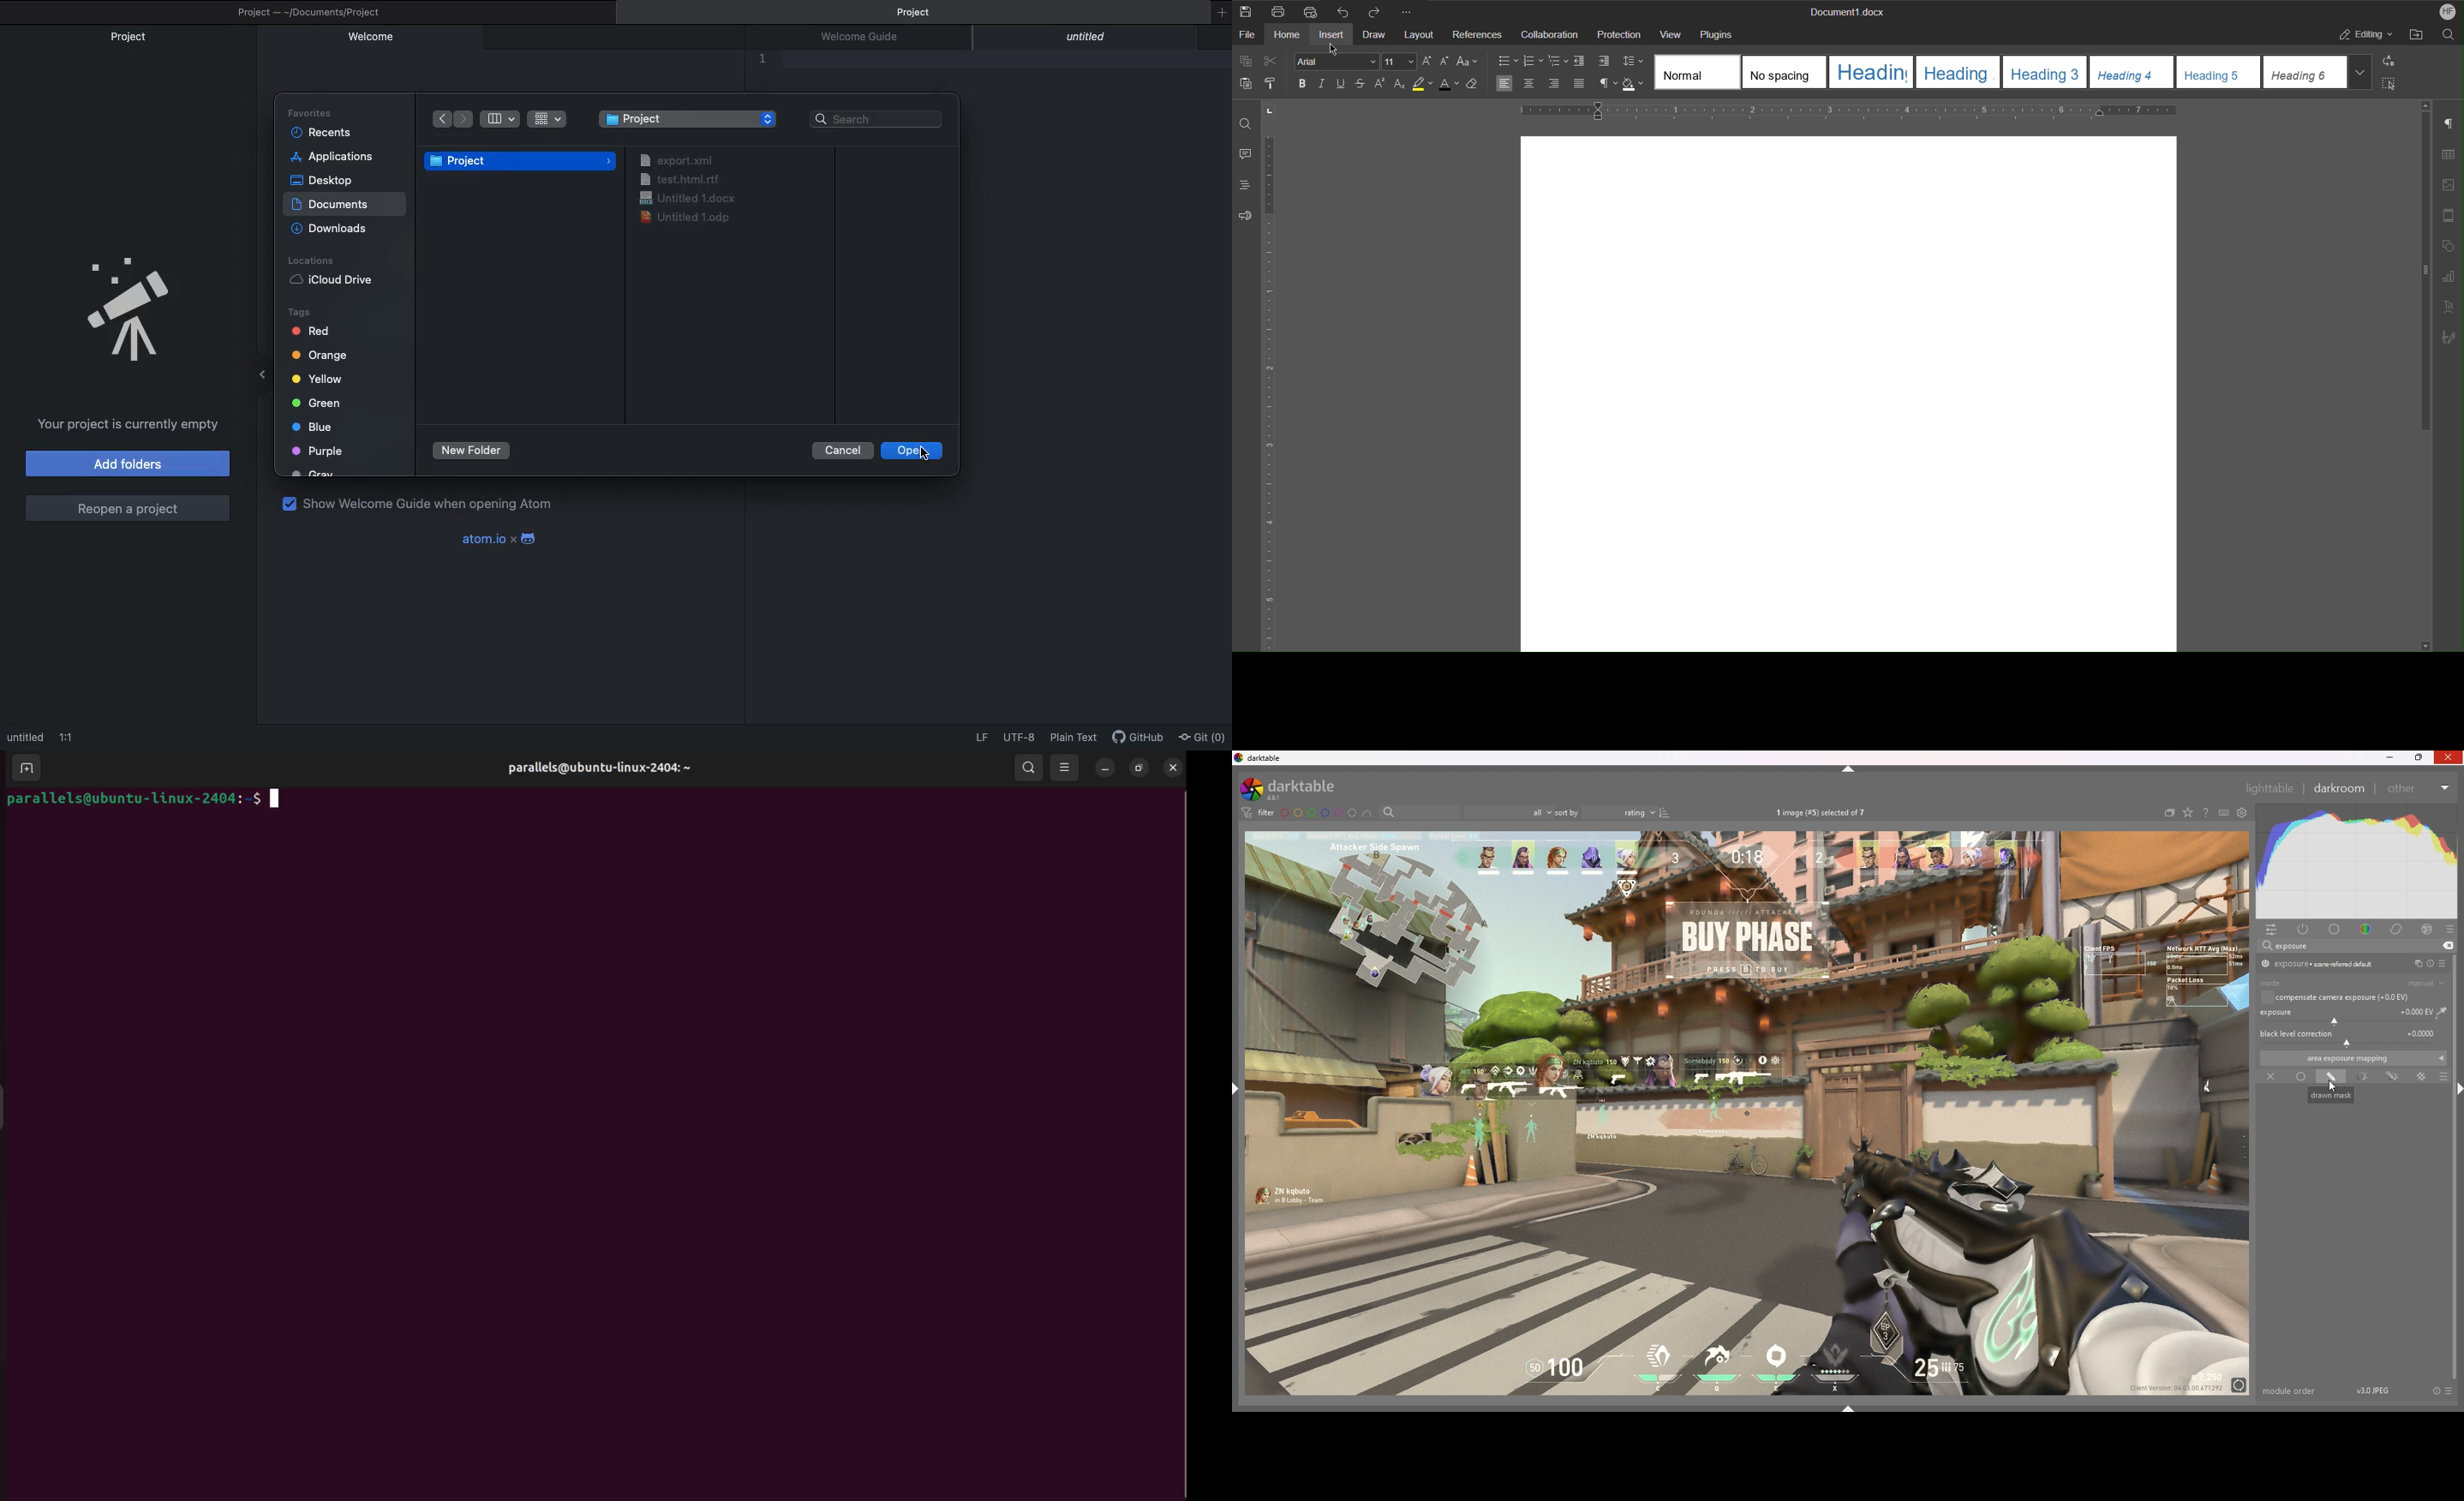 The height and width of the screenshot is (1512, 2464). I want to click on cursor description, so click(2332, 1096).